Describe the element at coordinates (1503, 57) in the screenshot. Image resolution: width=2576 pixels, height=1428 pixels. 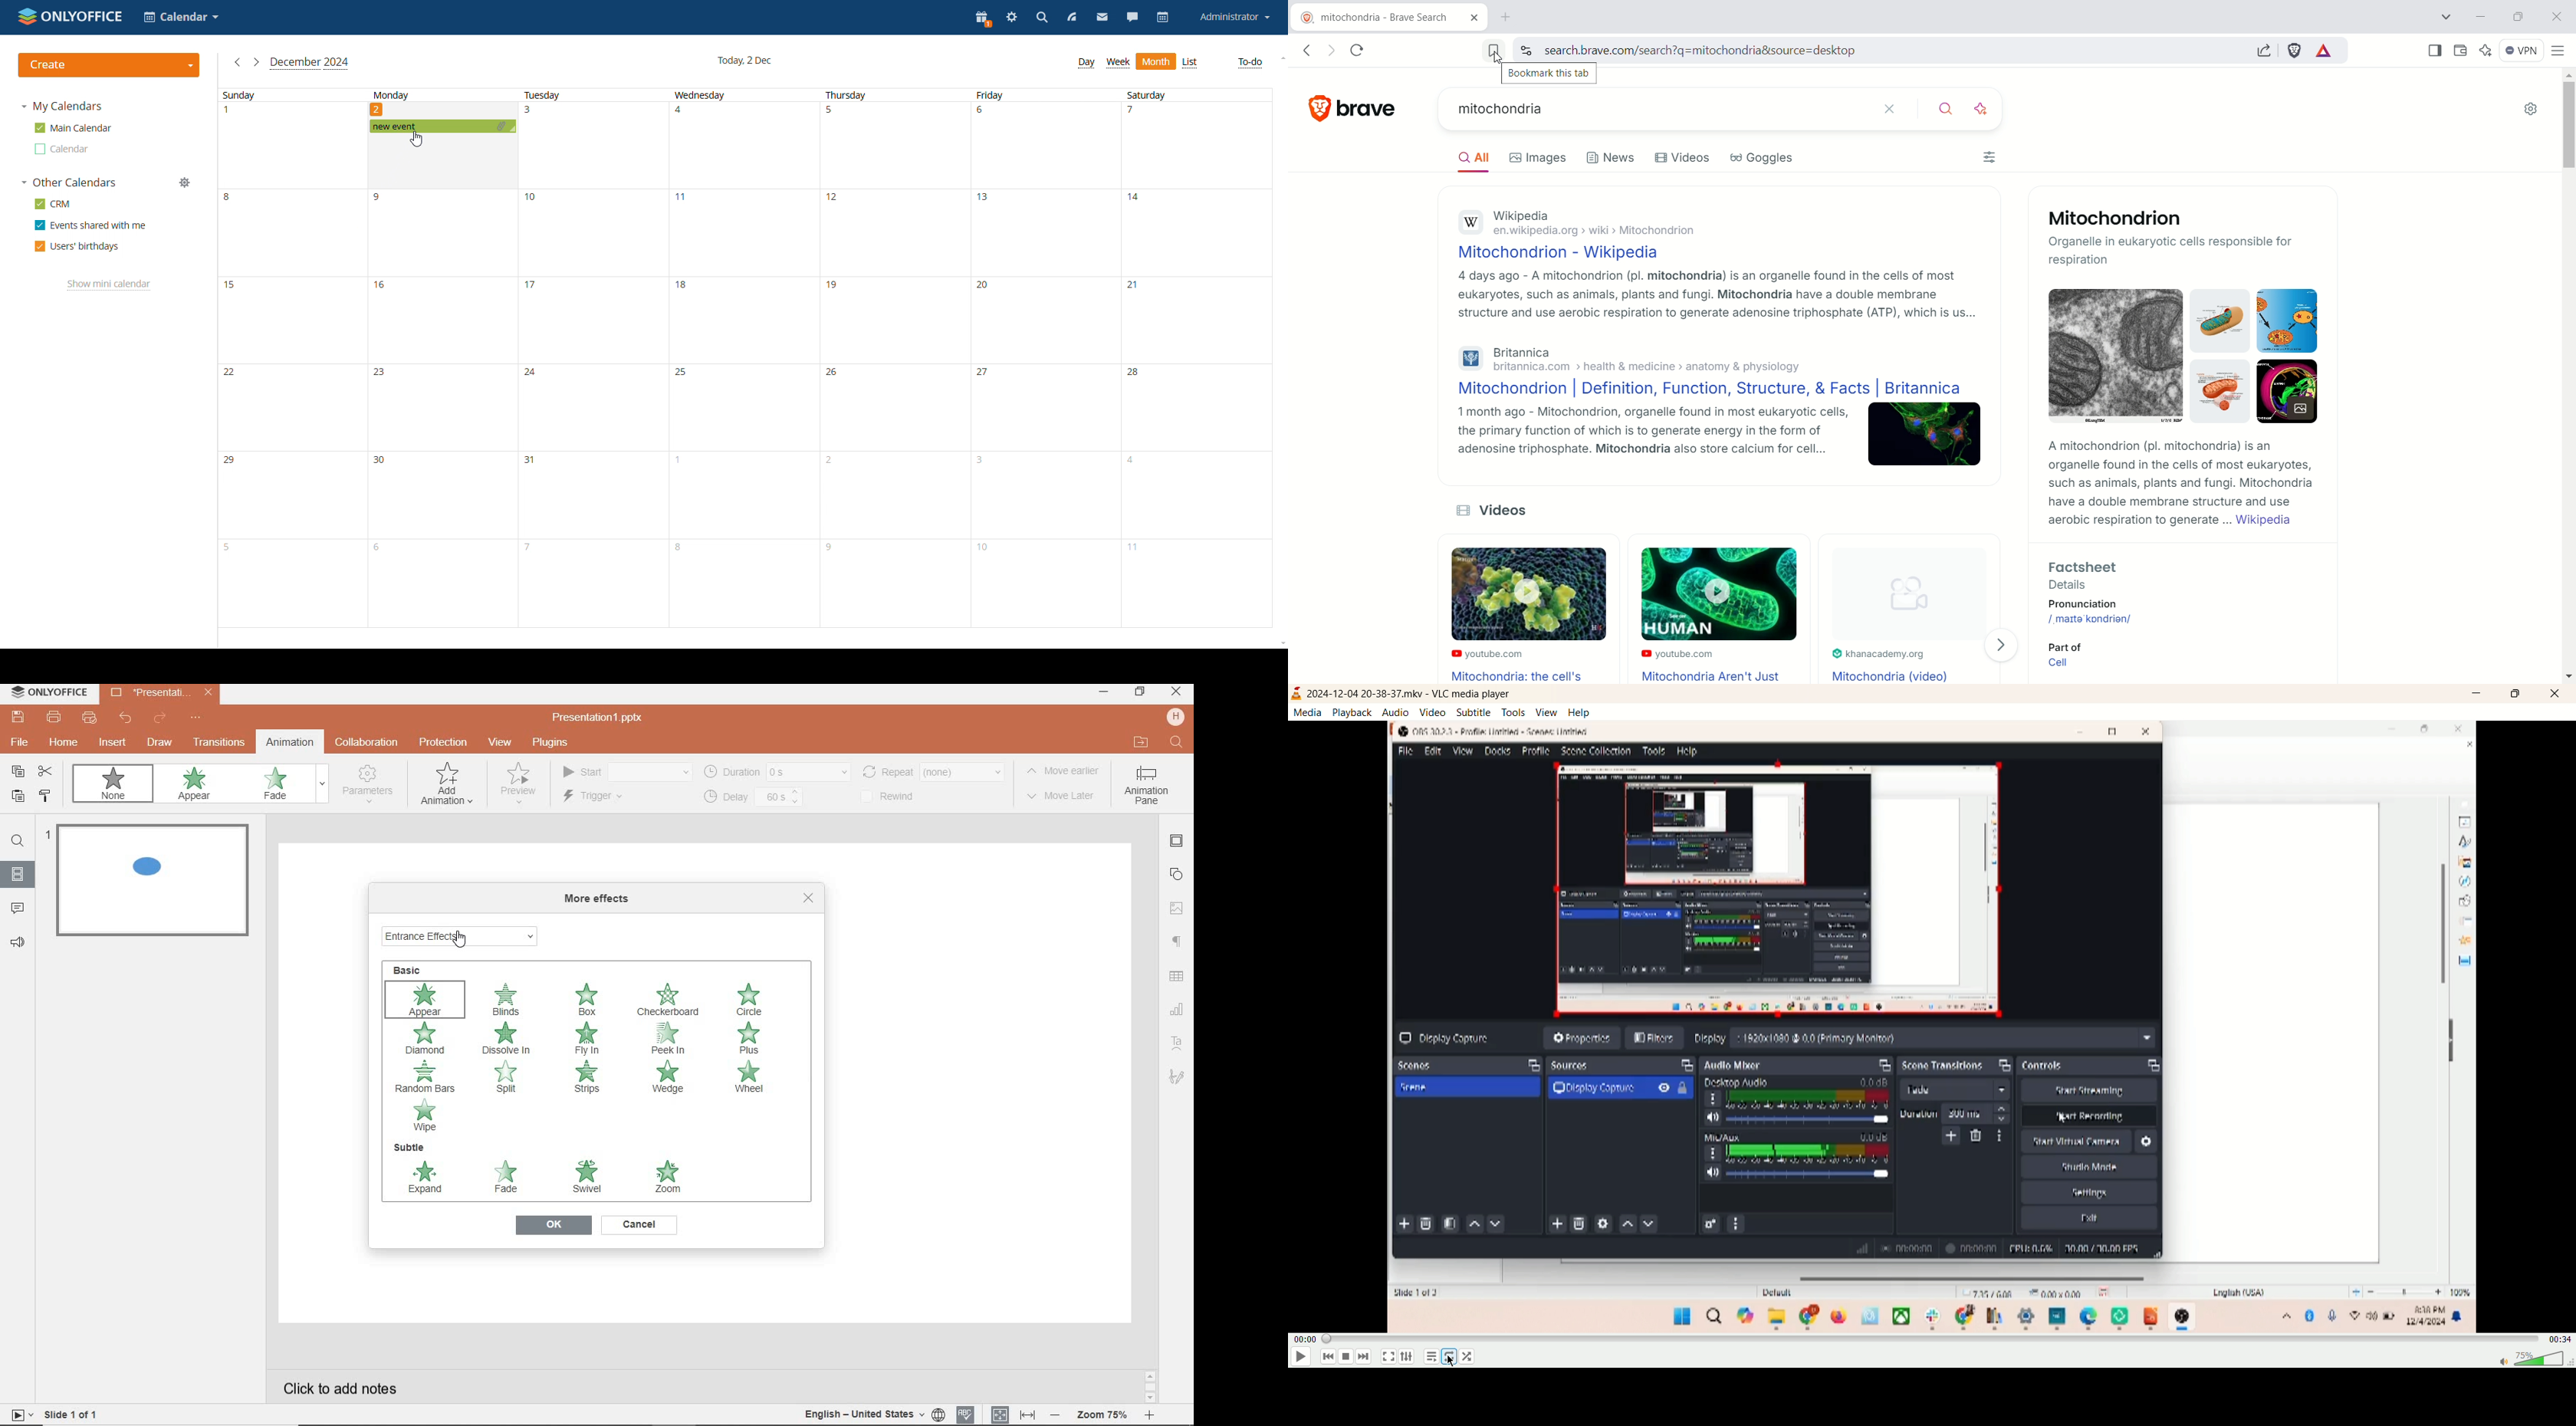
I see `cursor` at that location.